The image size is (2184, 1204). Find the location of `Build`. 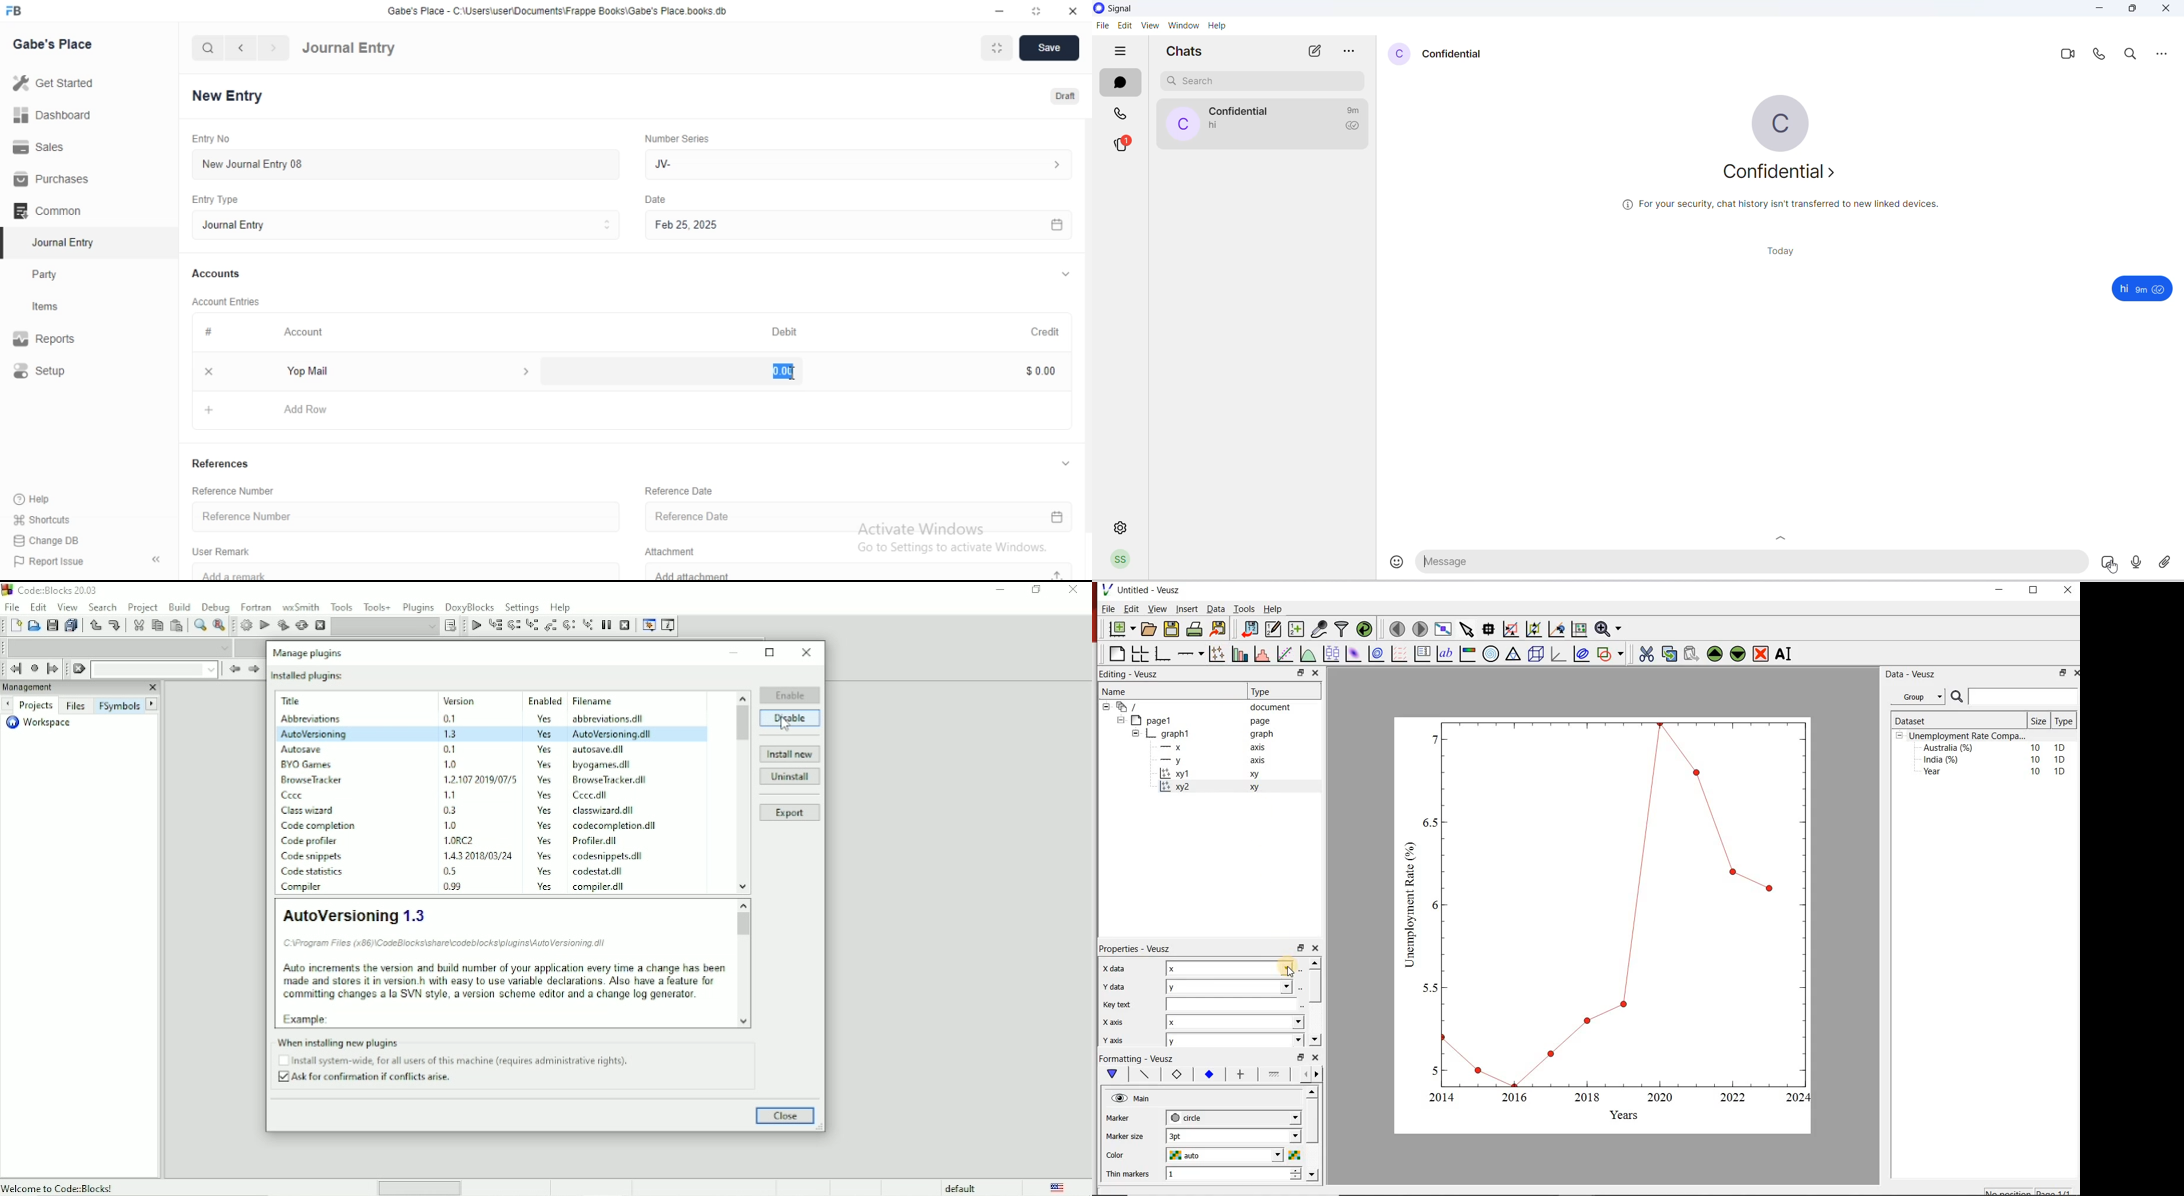

Build is located at coordinates (180, 605).